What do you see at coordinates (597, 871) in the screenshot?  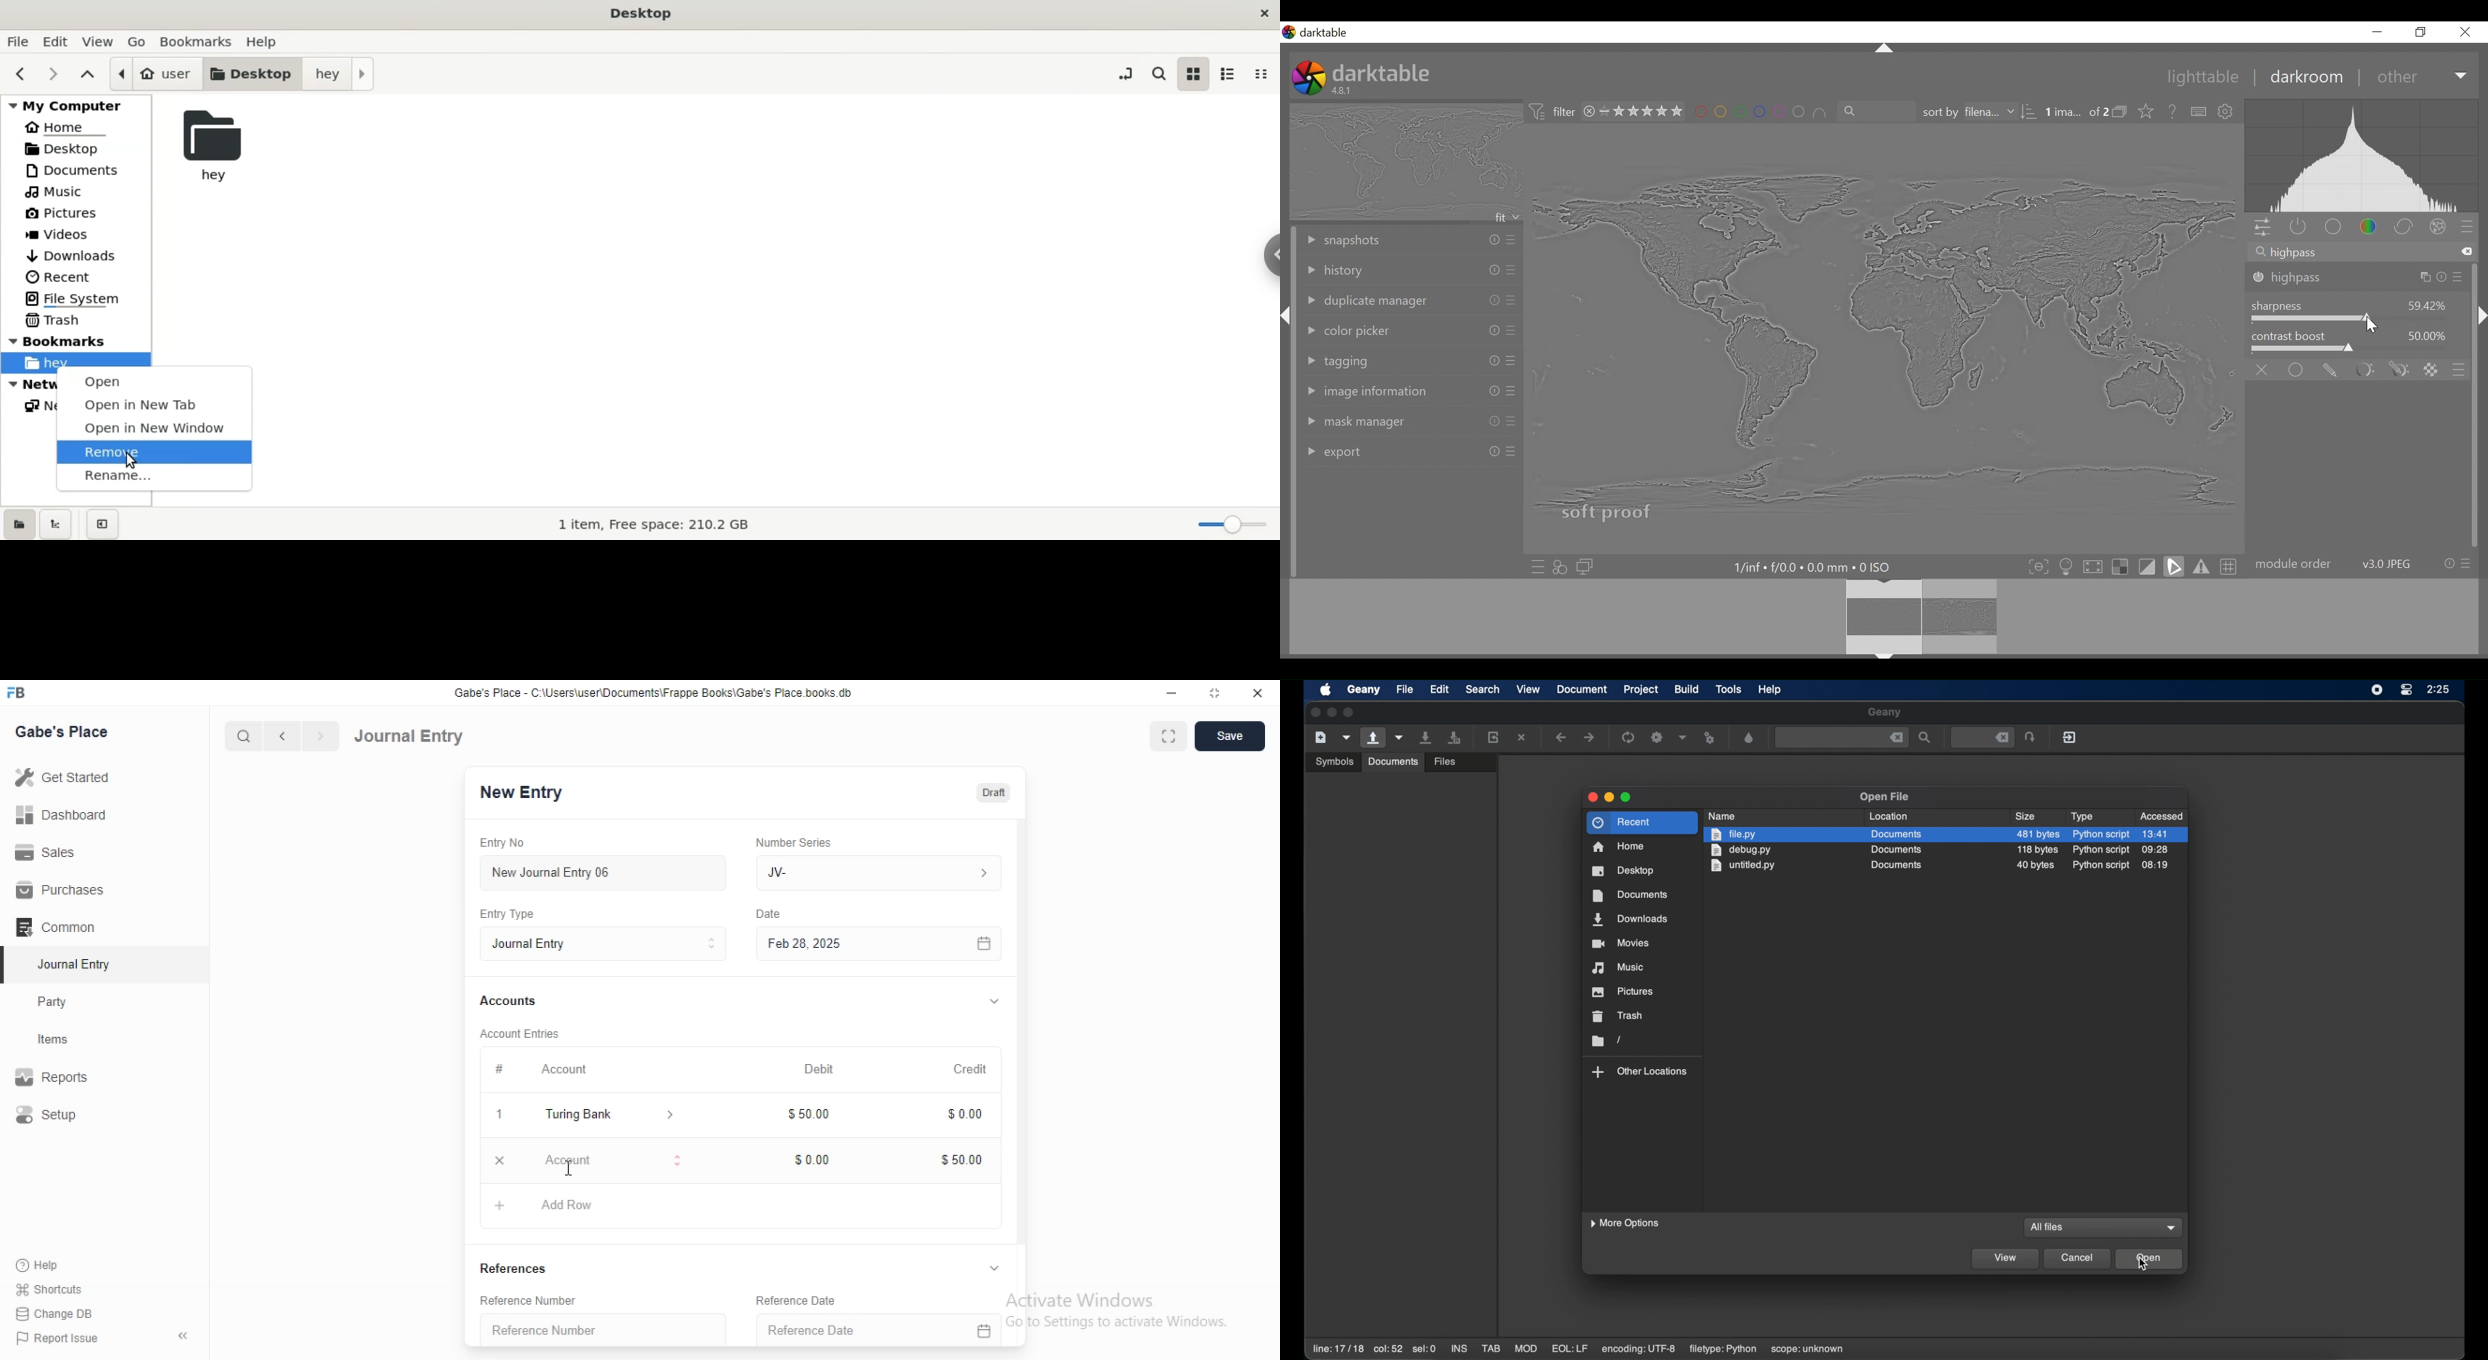 I see `New Journal Entry 06` at bounding box center [597, 871].